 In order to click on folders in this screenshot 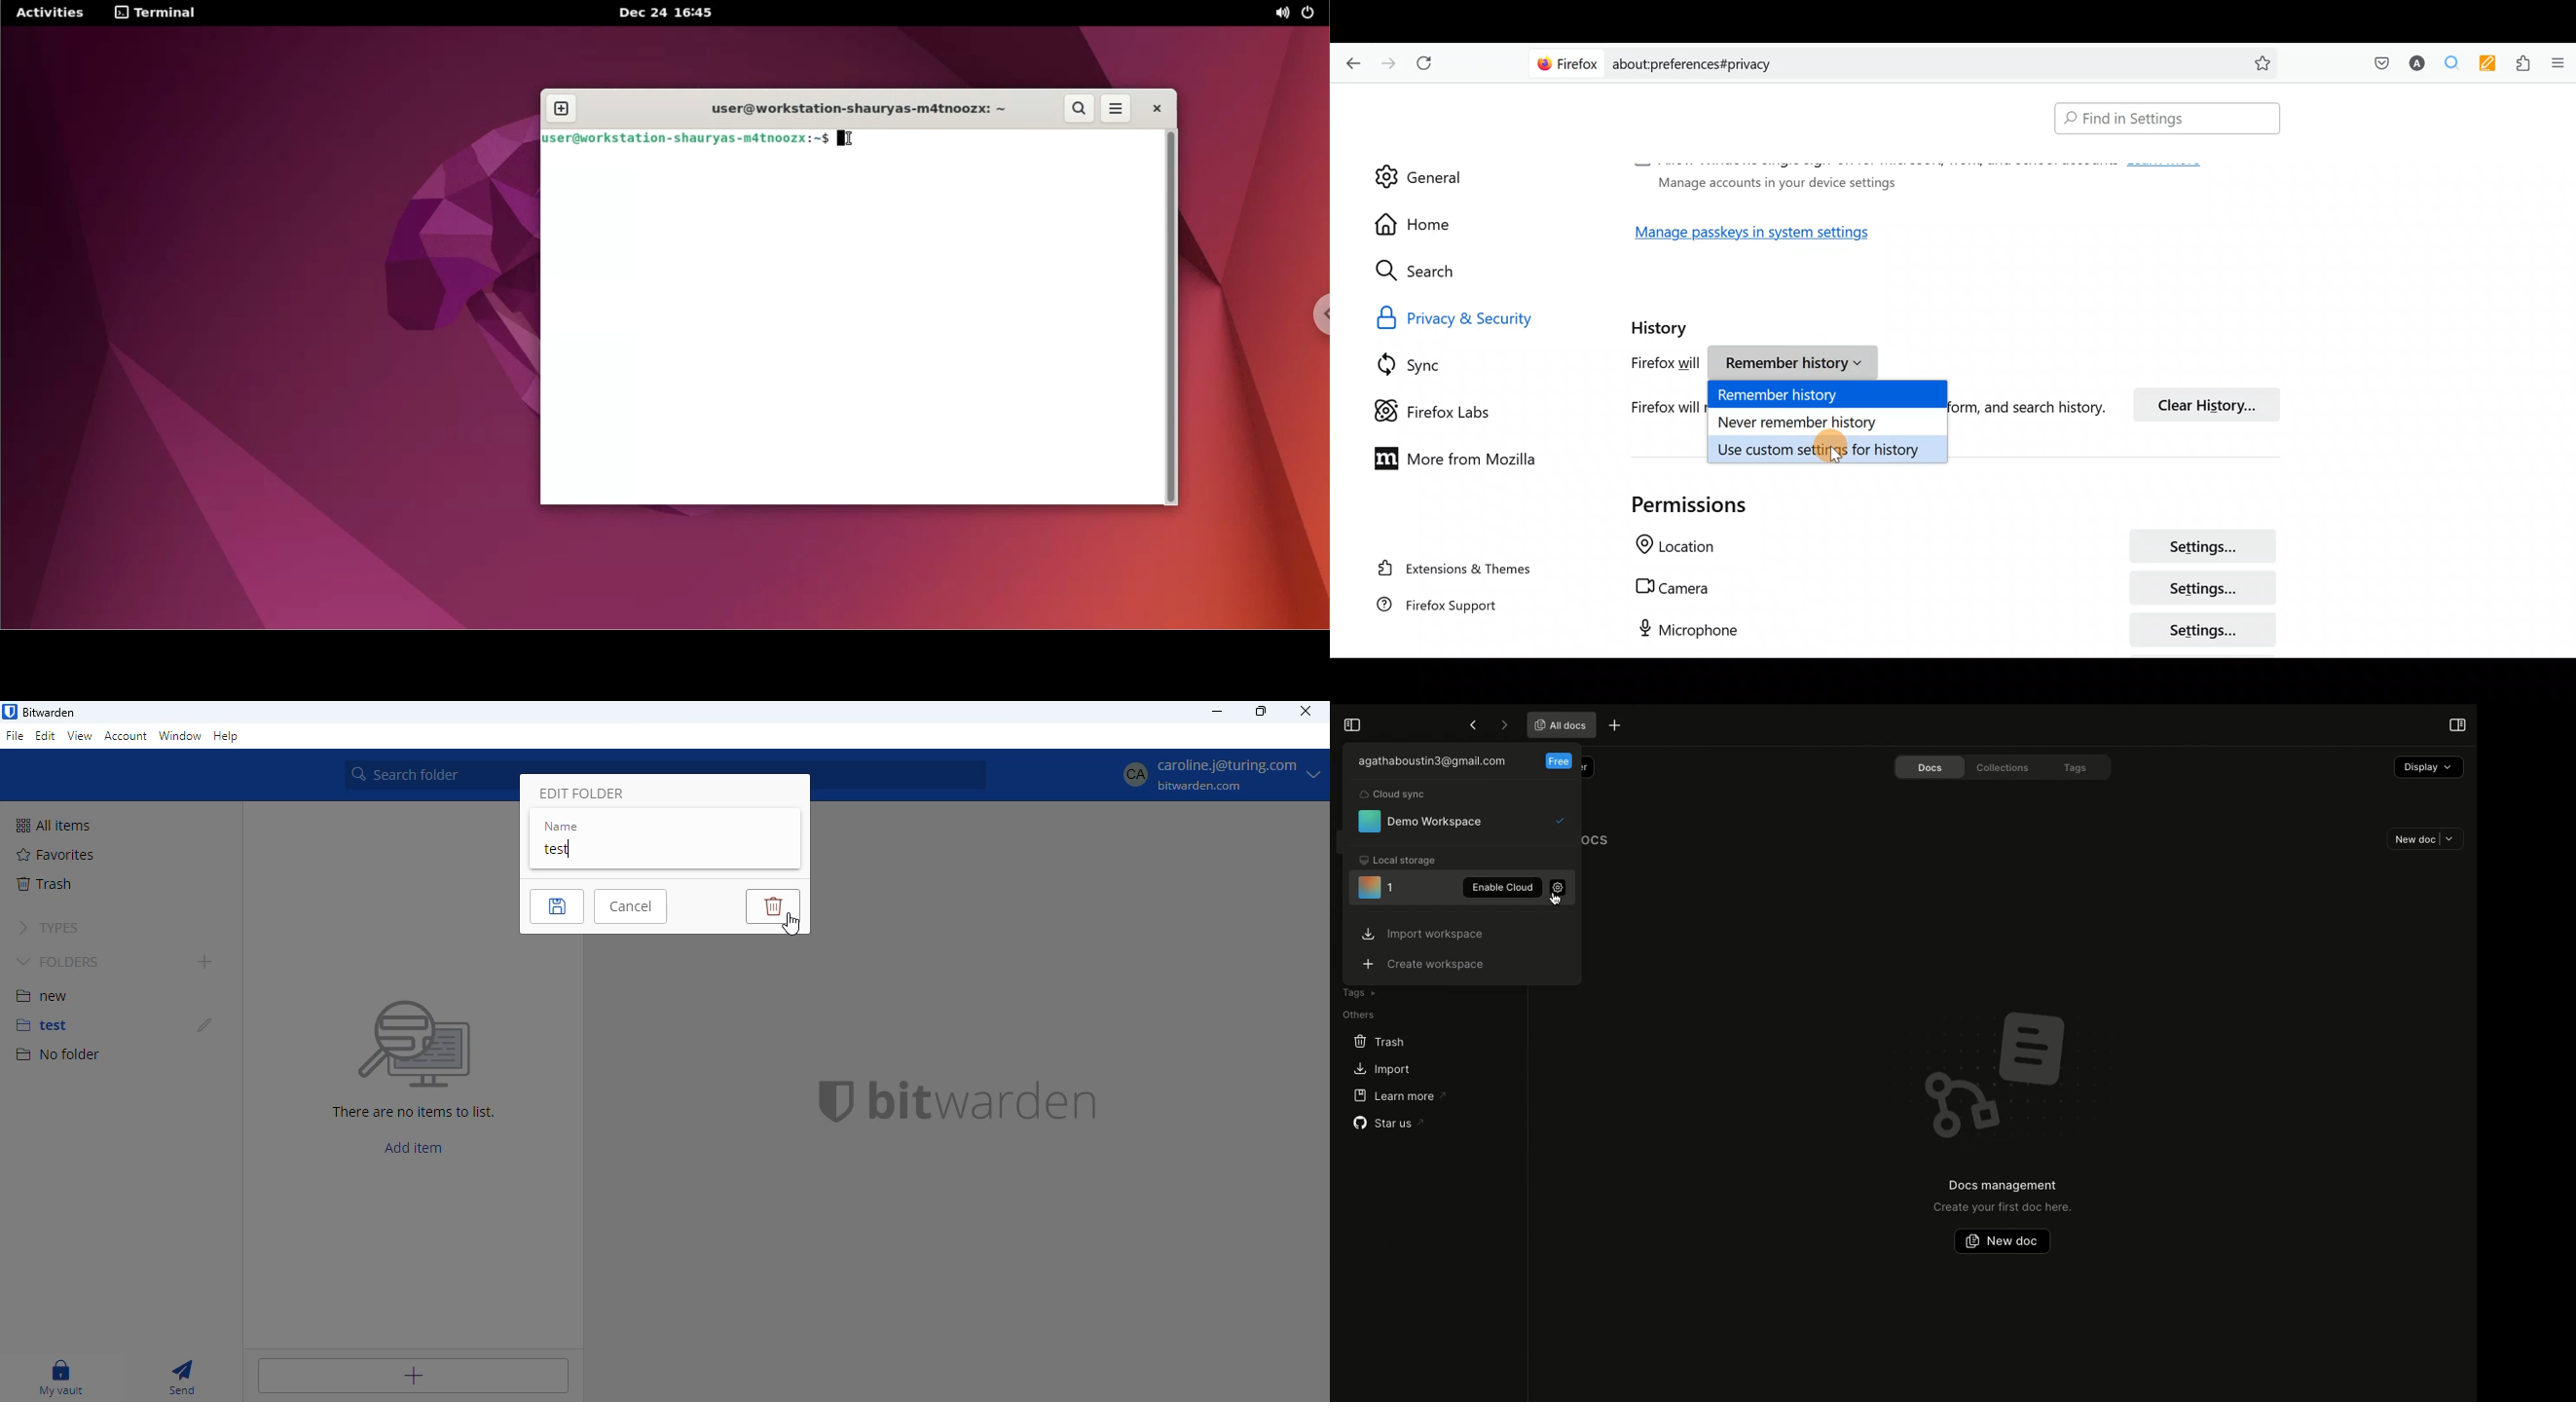, I will do `click(59, 962)`.